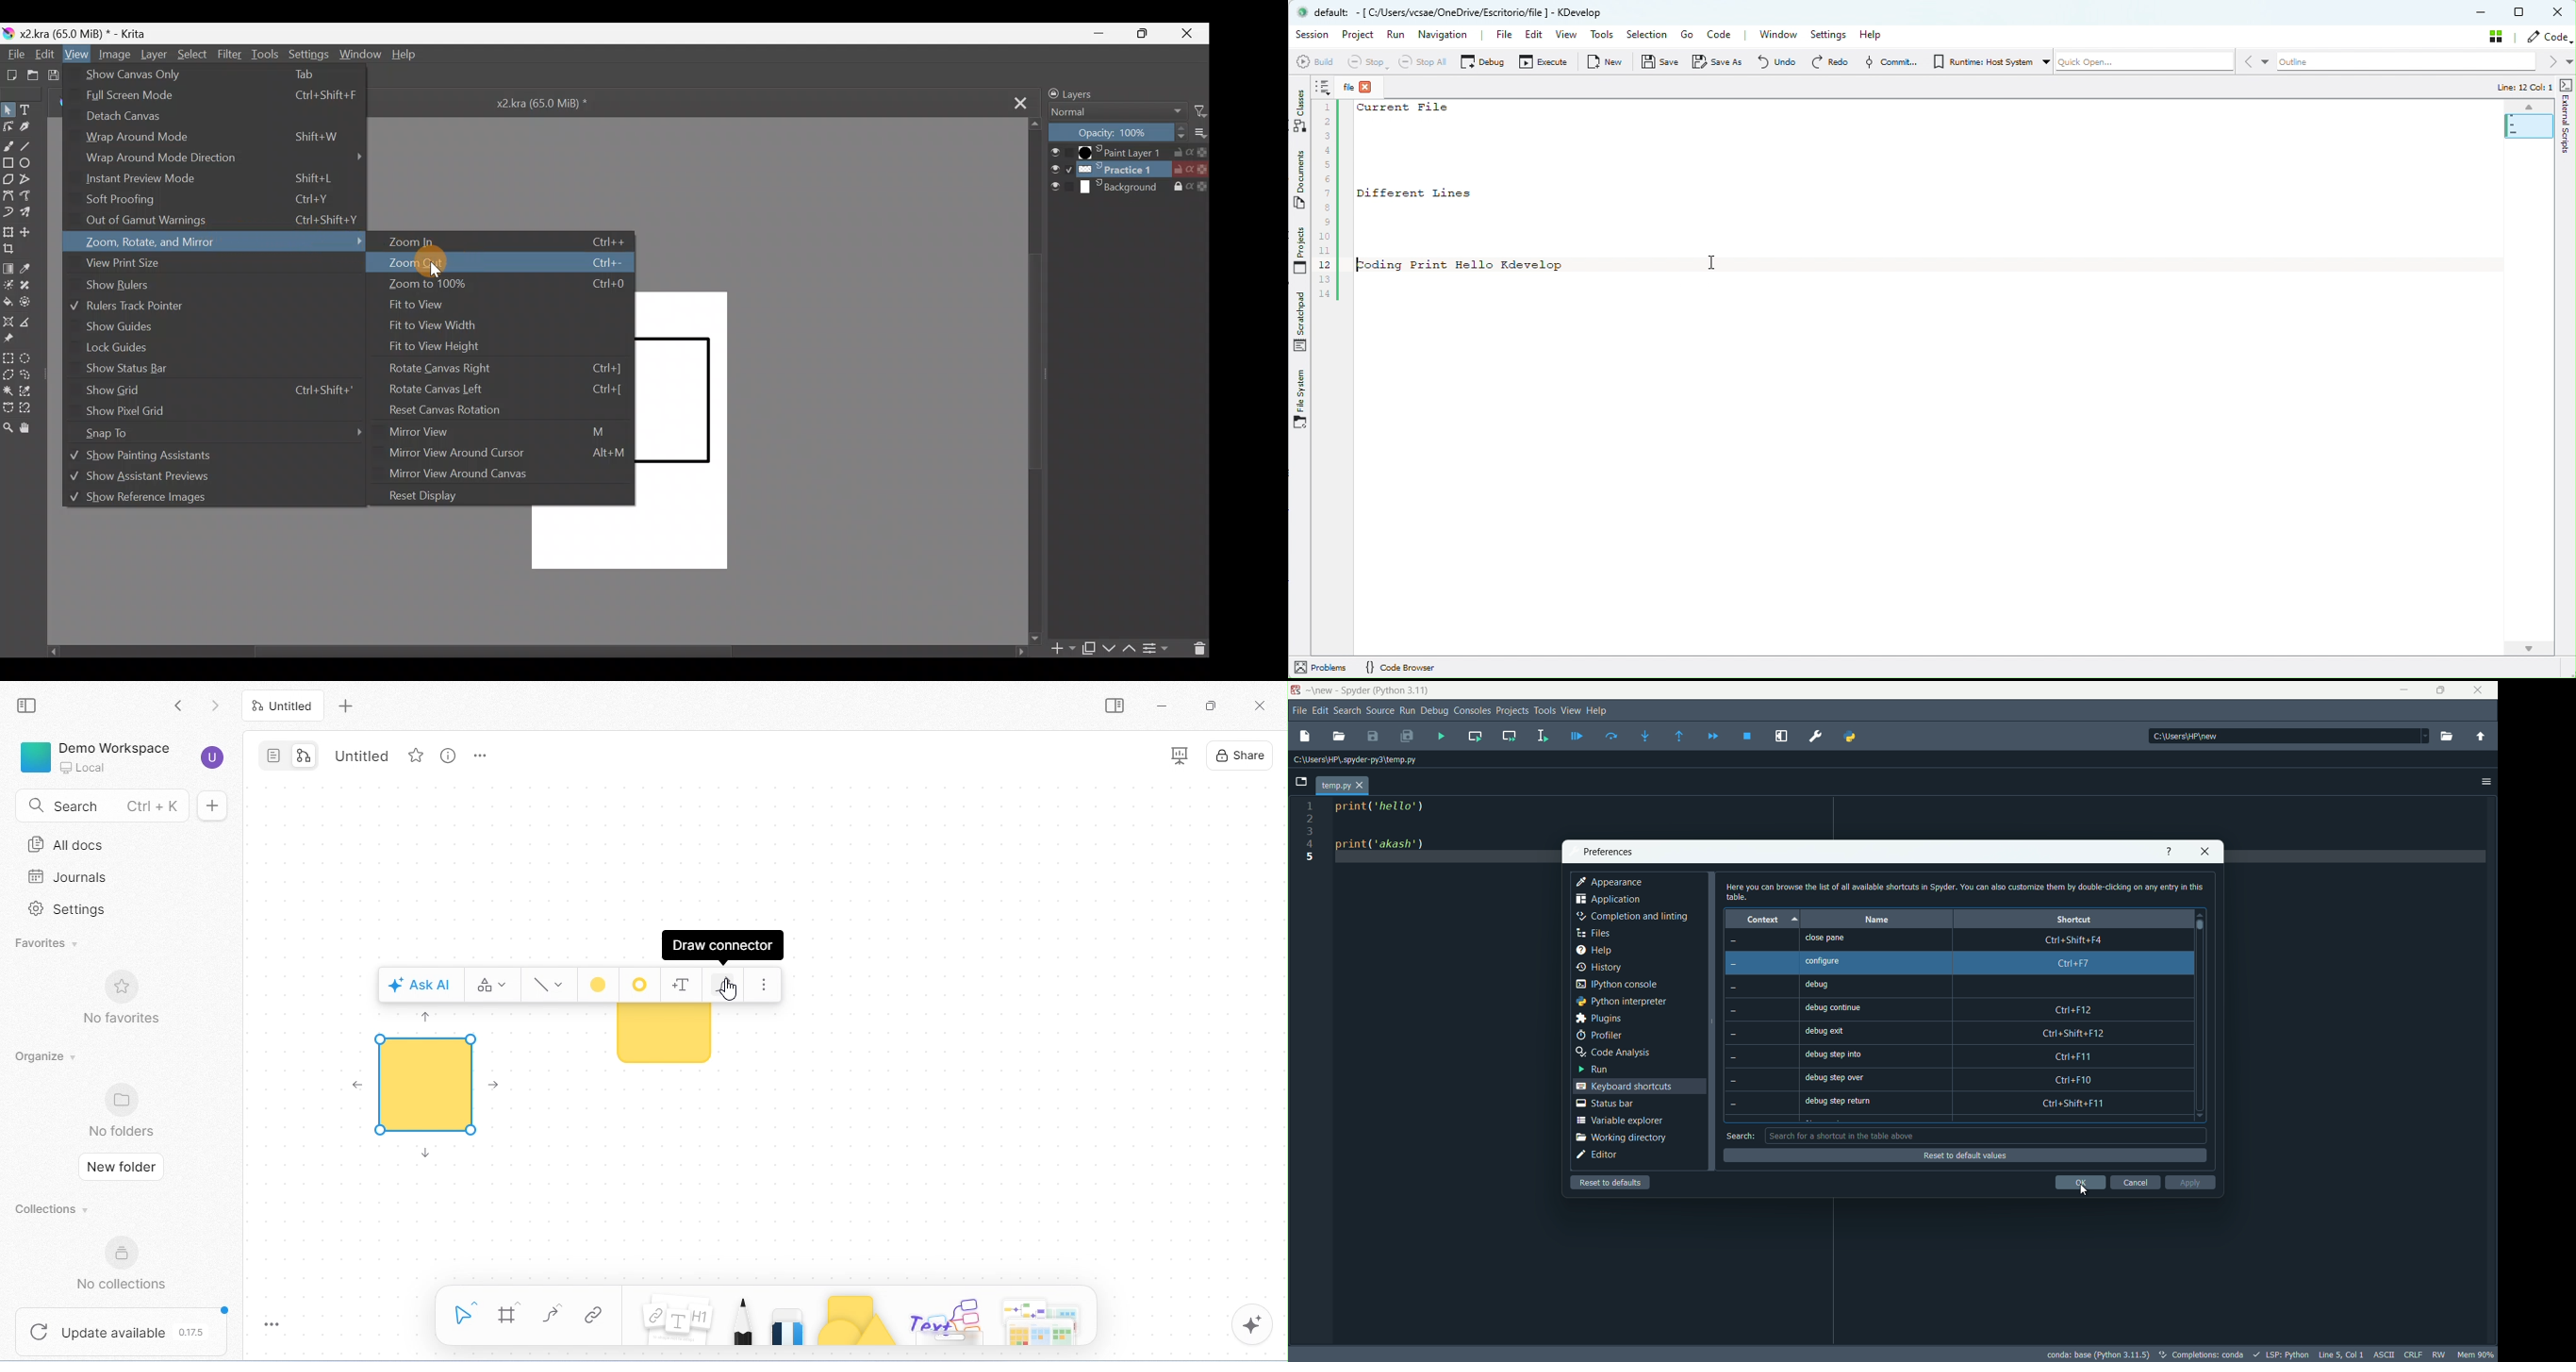 Image resolution: width=2576 pixels, height=1372 pixels. I want to click on apply, so click(2191, 1183).